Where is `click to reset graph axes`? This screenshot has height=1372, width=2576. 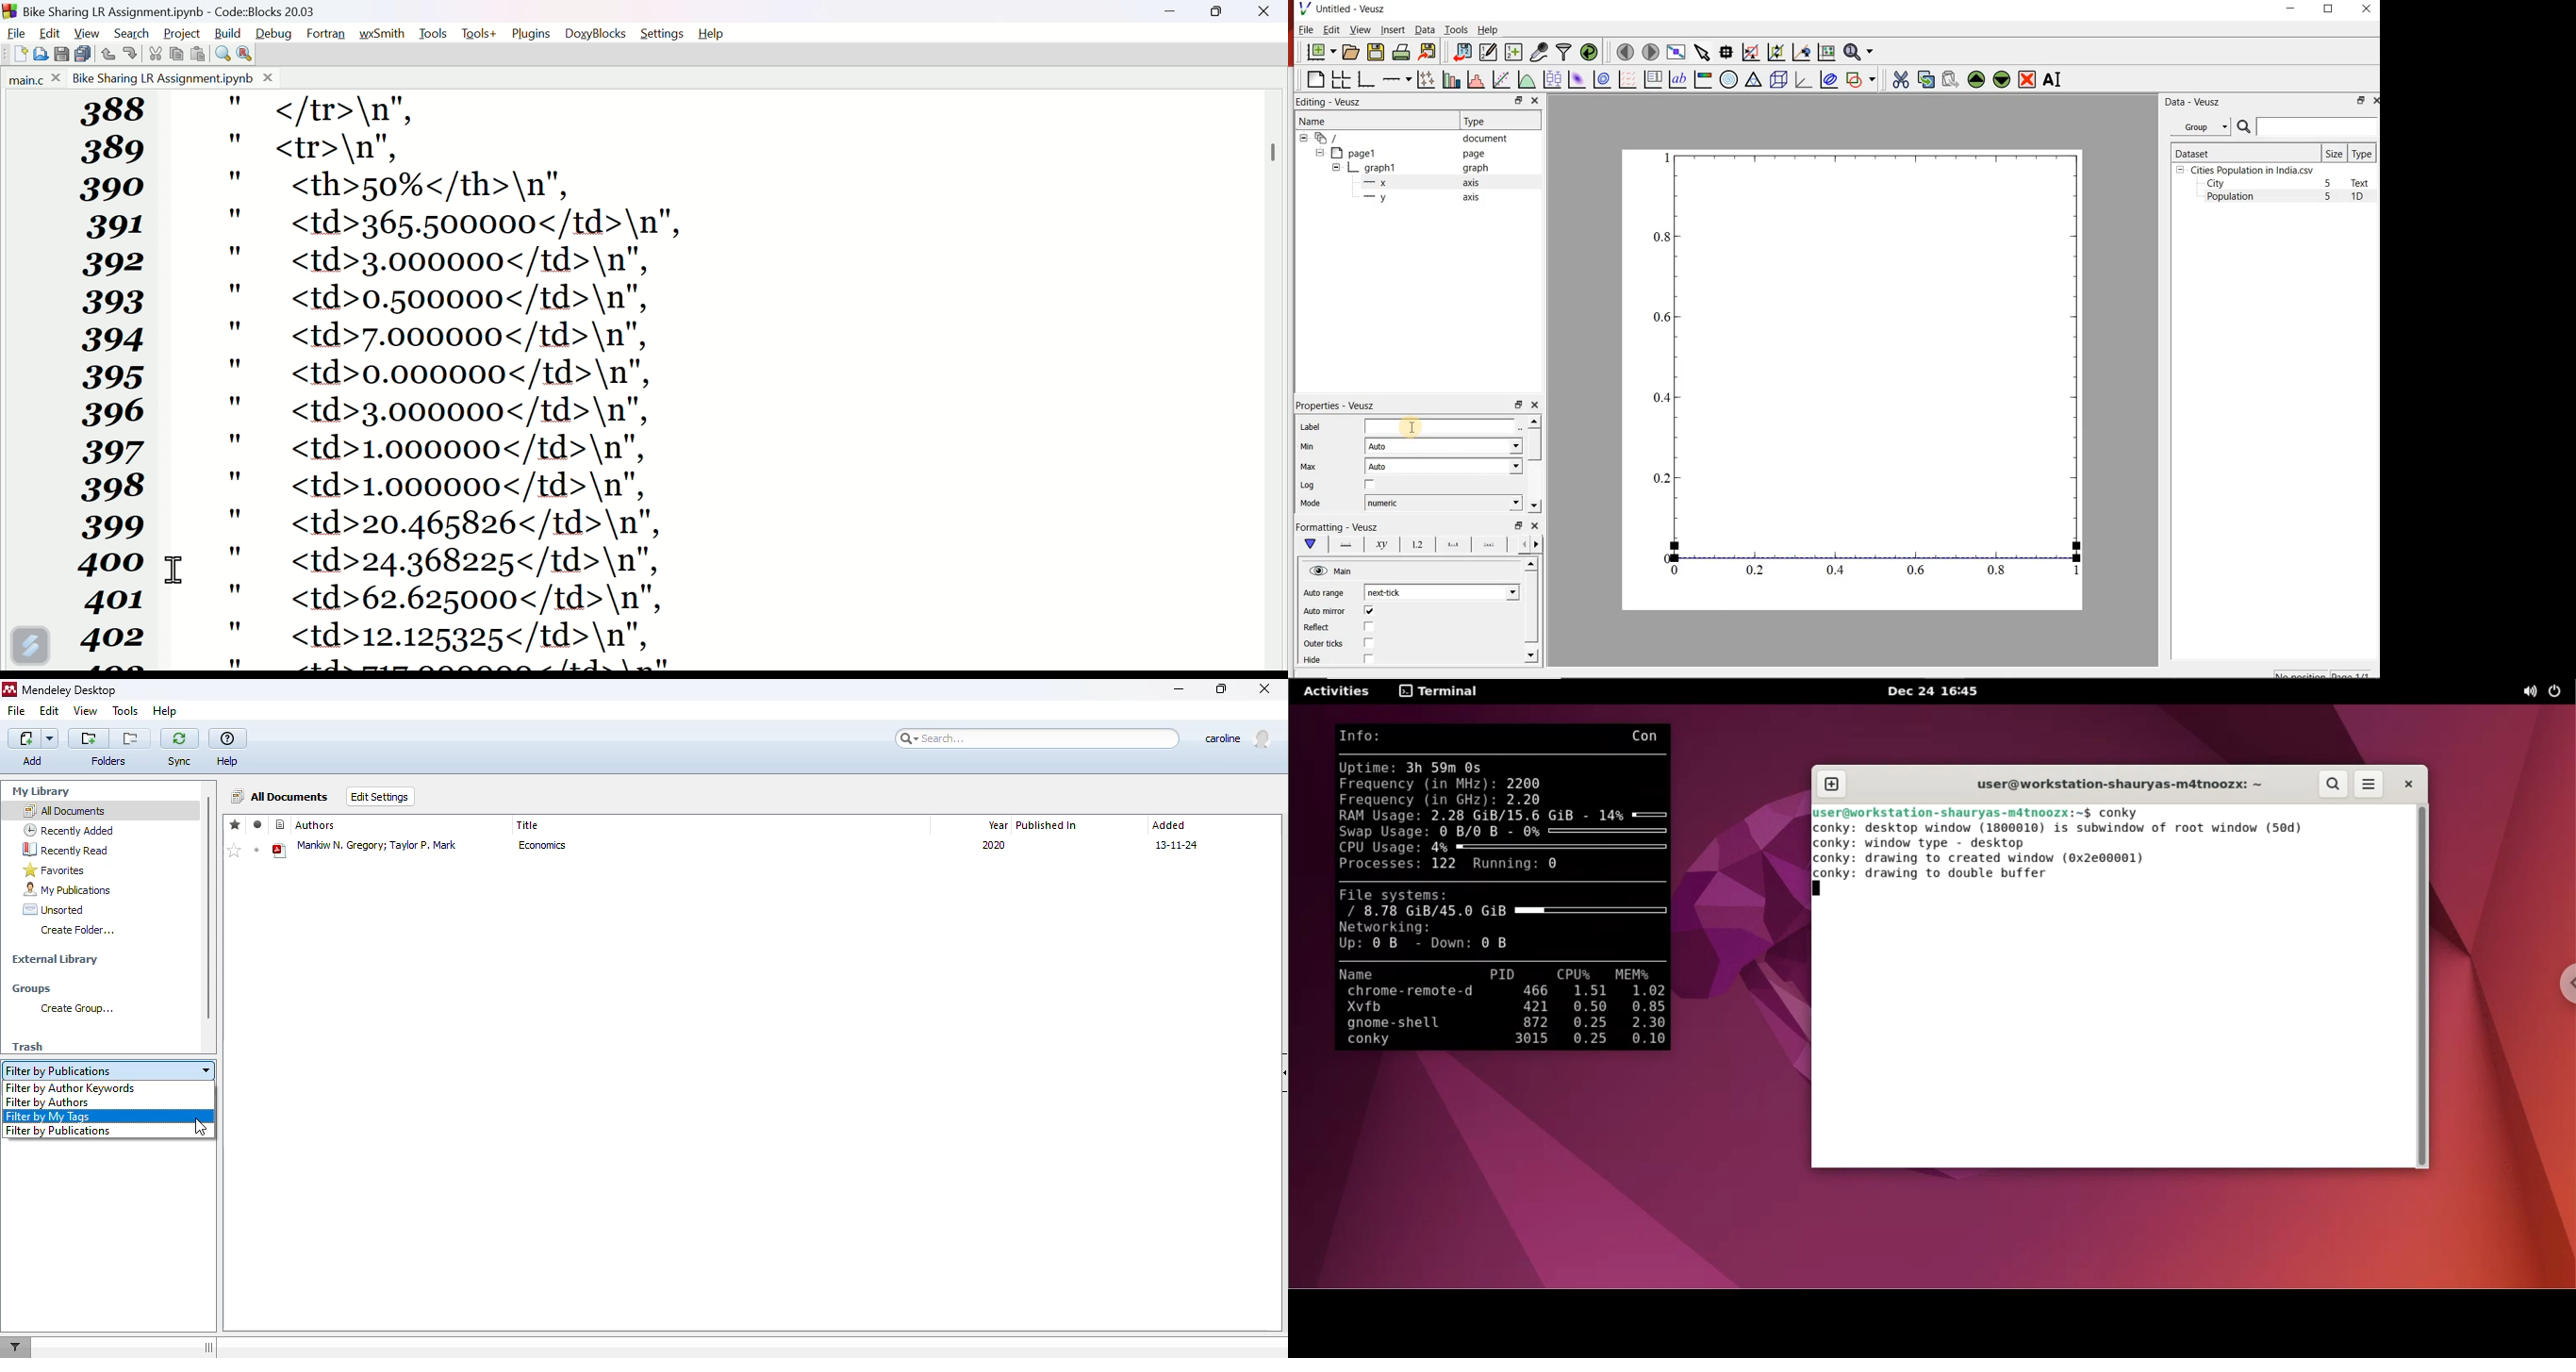
click to reset graph axes is located at coordinates (1826, 51).